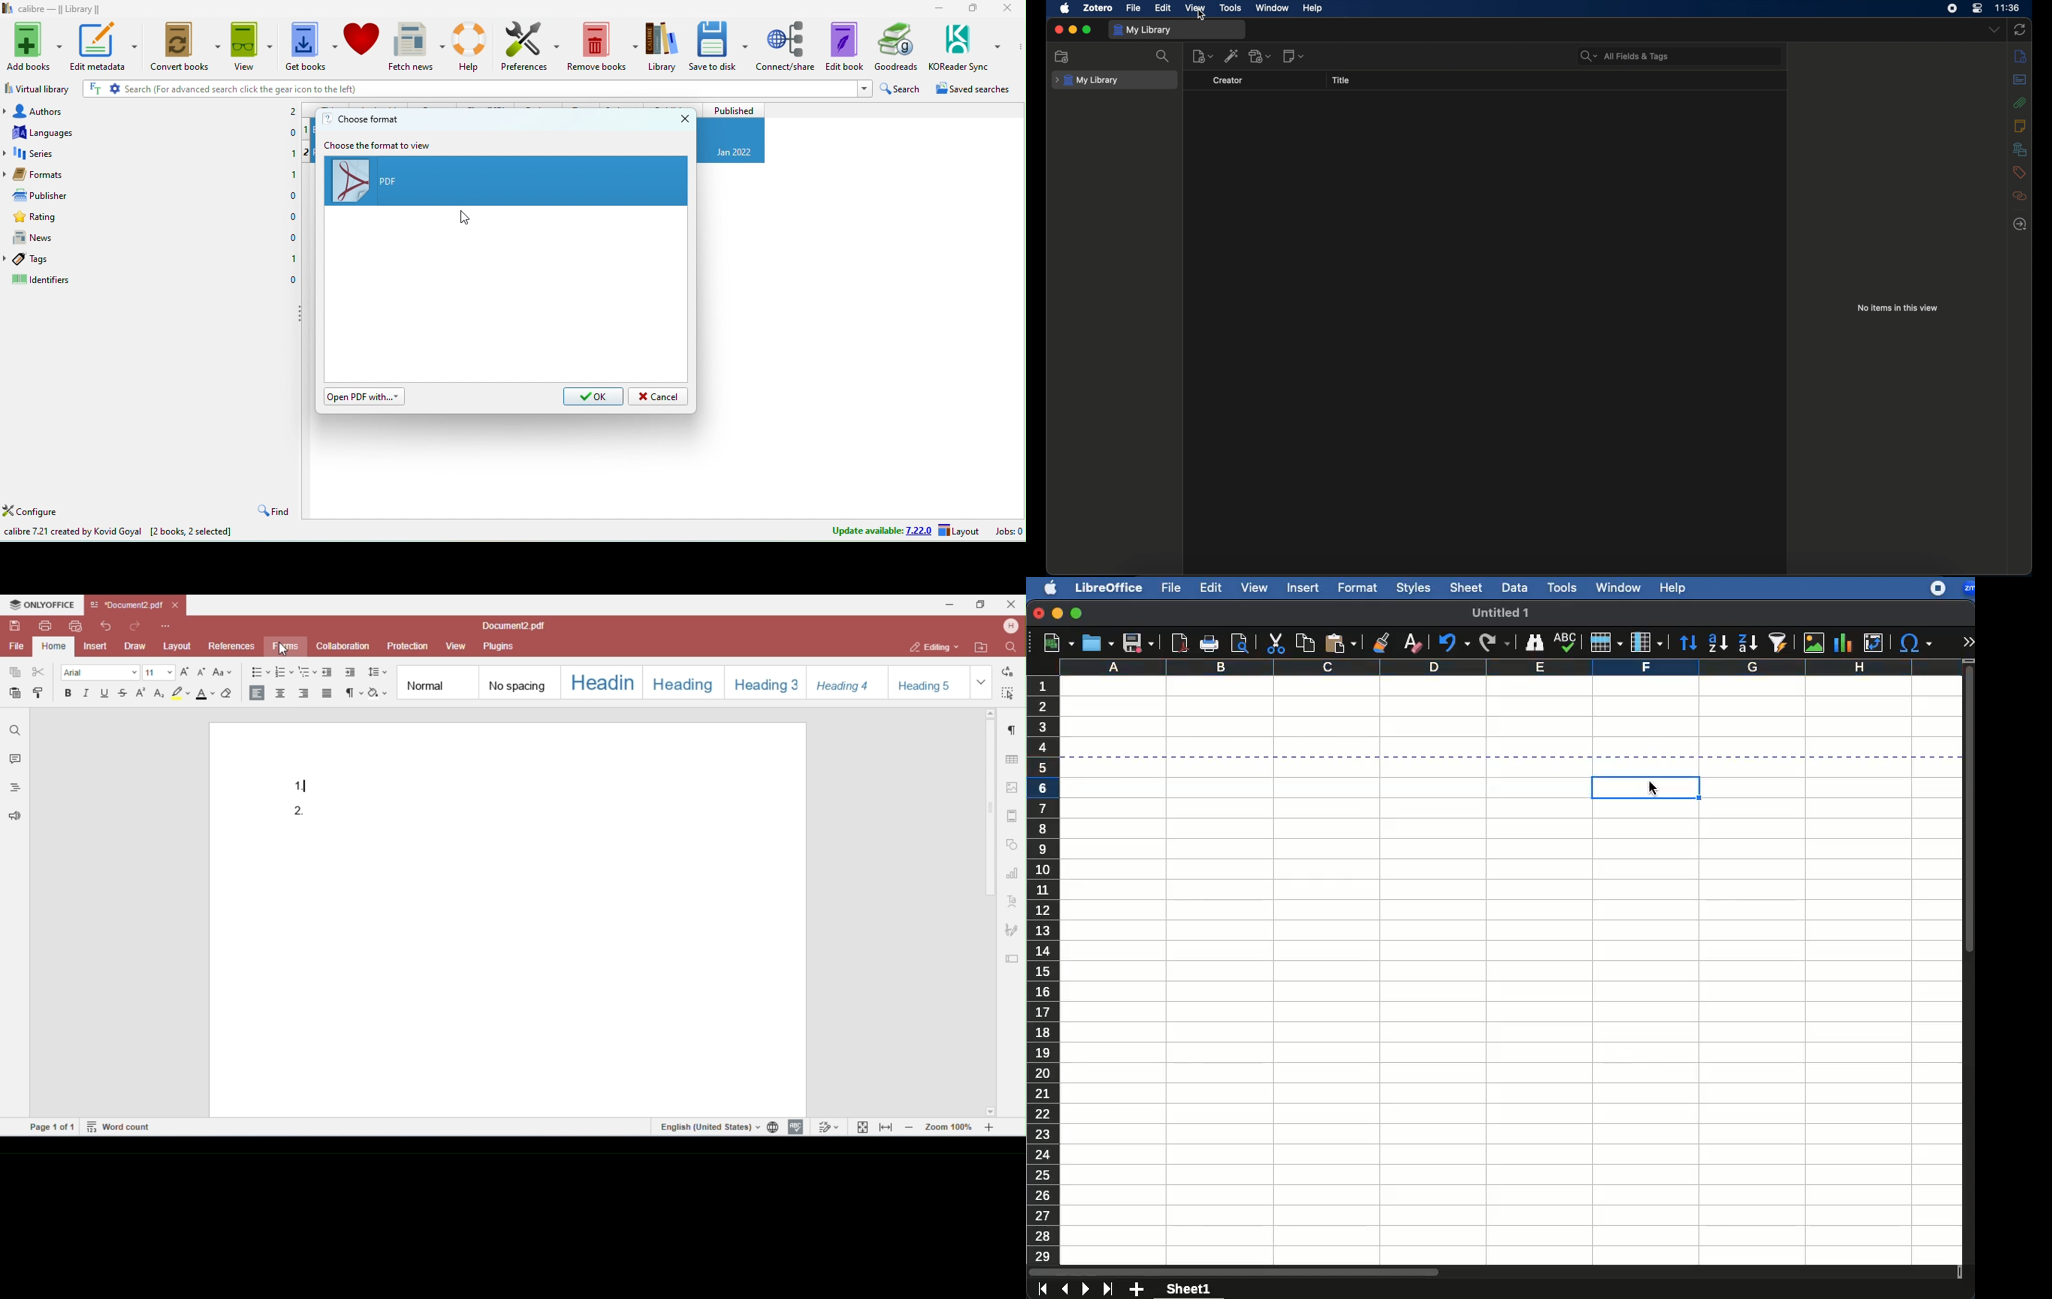  What do you see at coordinates (477, 89) in the screenshot?
I see `search (for advanced search click the gear icon to the left)` at bounding box center [477, 89].